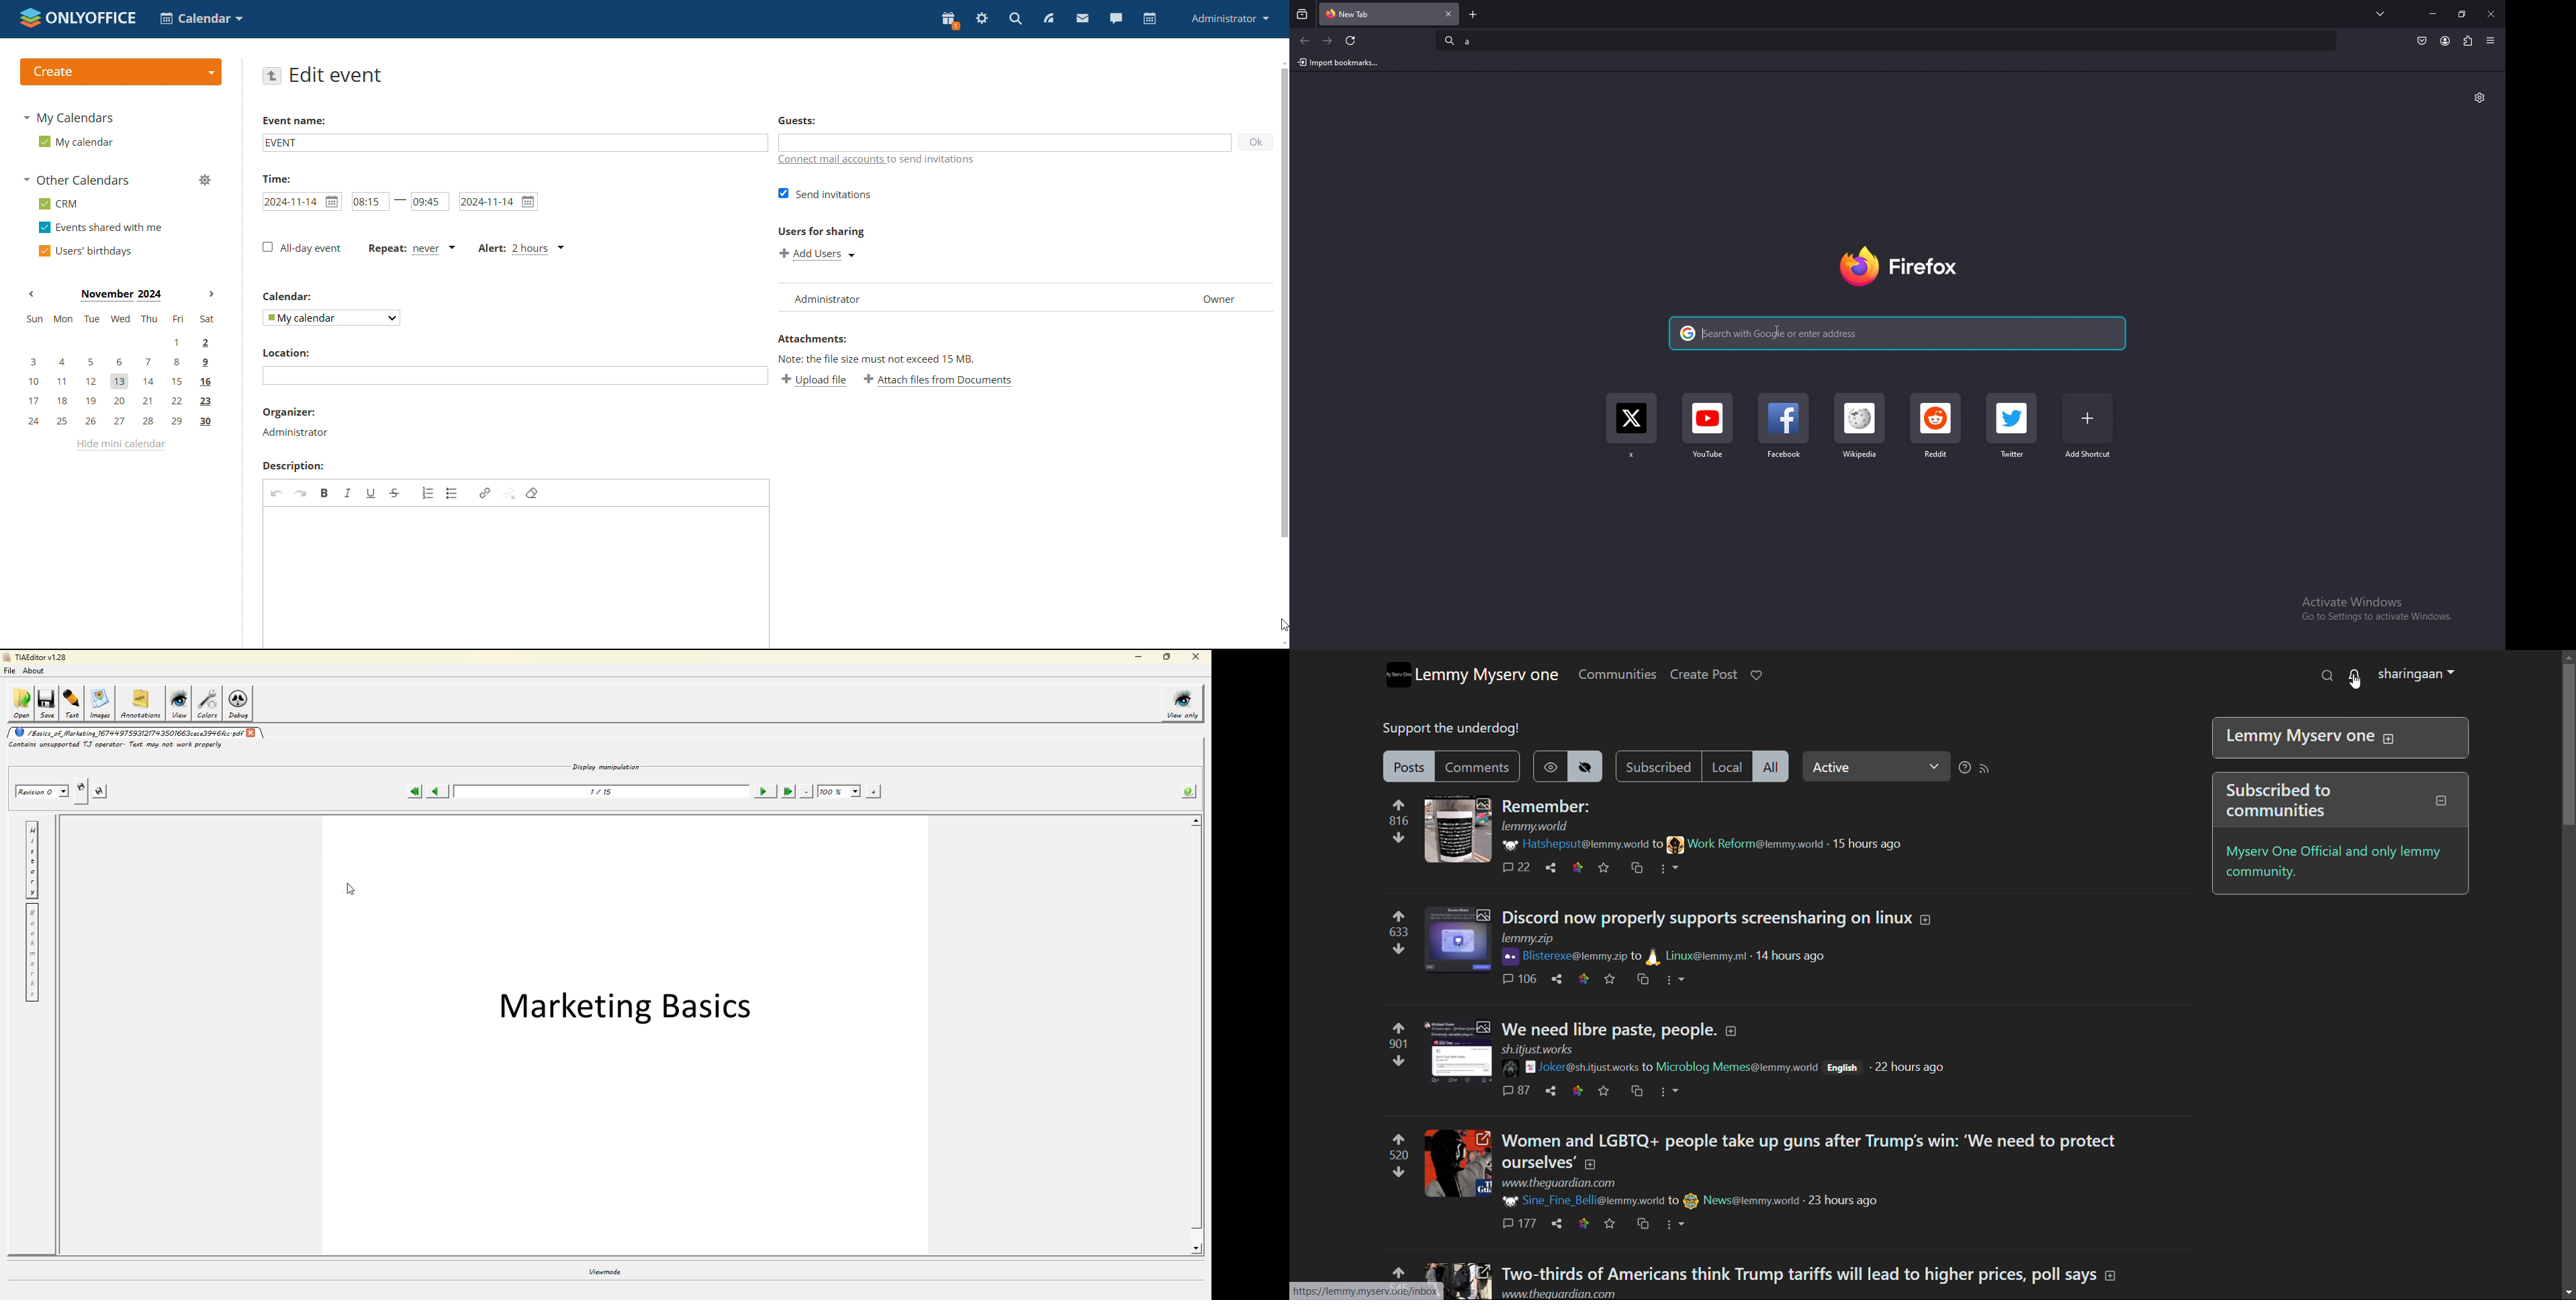 Image resolution: width=2576 pixels, height=1316 pixels. What do you see at coordinates (2014, 428) in the screenshot?
I see `twitter` at bounding box center [2014, 428].